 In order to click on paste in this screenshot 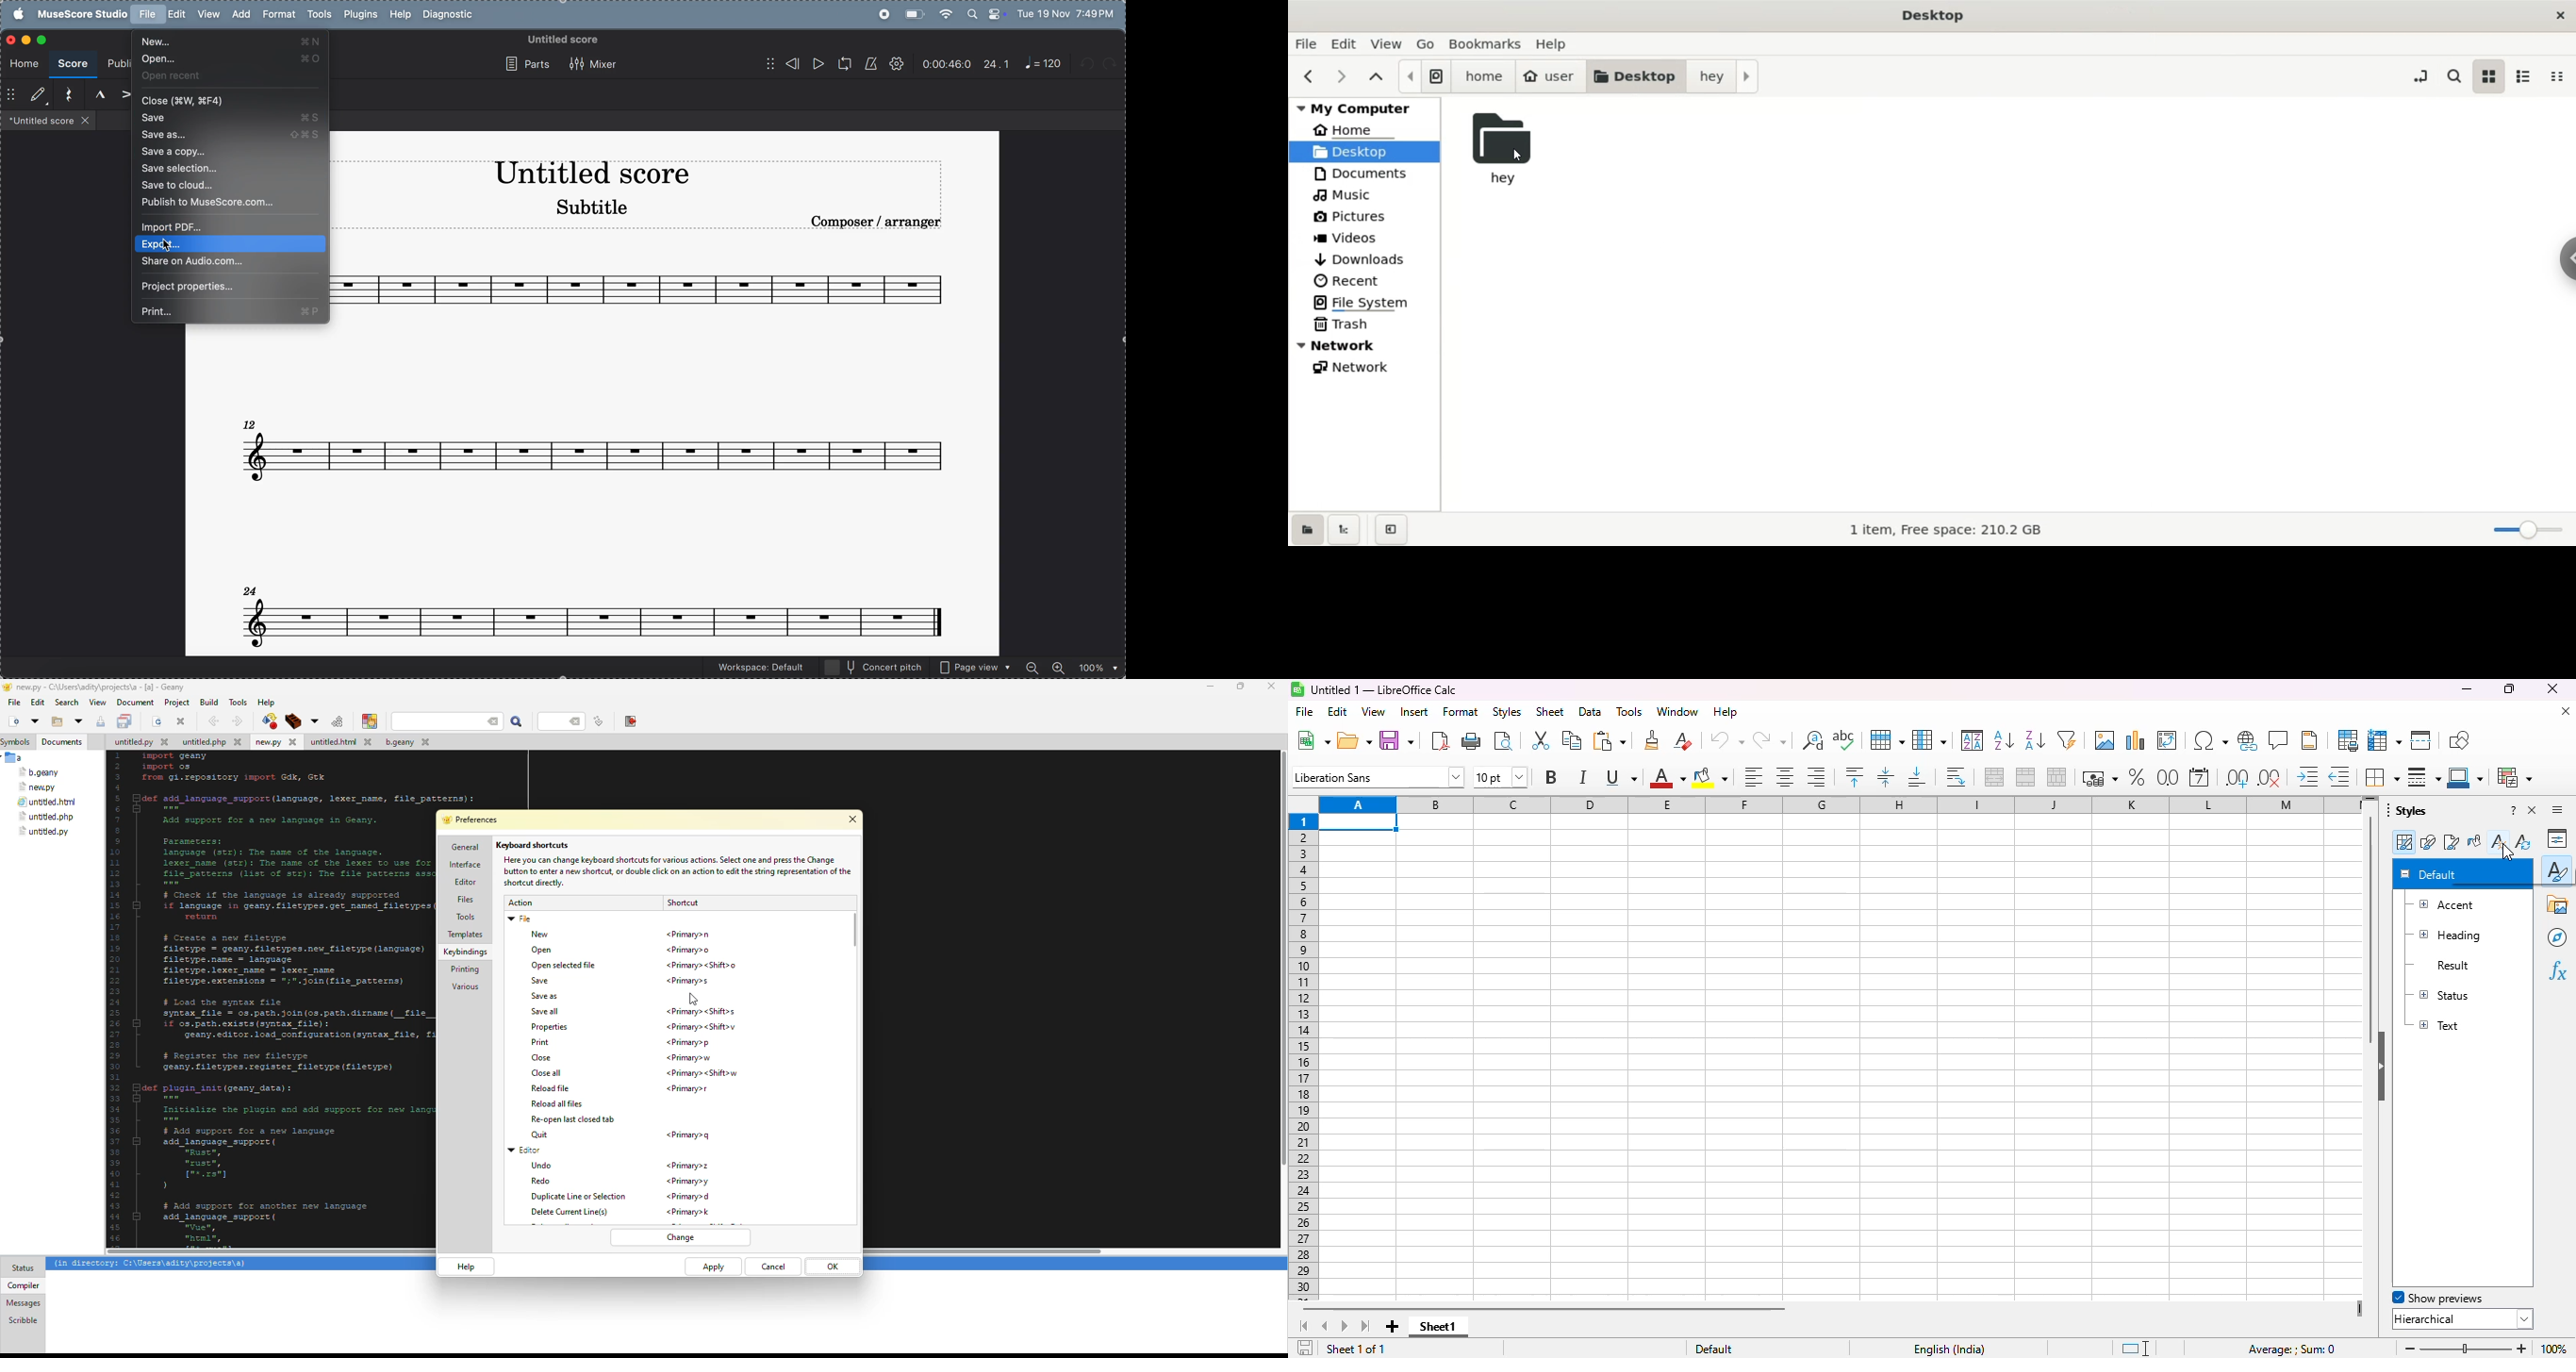, I will do `click(1610, 740)`.